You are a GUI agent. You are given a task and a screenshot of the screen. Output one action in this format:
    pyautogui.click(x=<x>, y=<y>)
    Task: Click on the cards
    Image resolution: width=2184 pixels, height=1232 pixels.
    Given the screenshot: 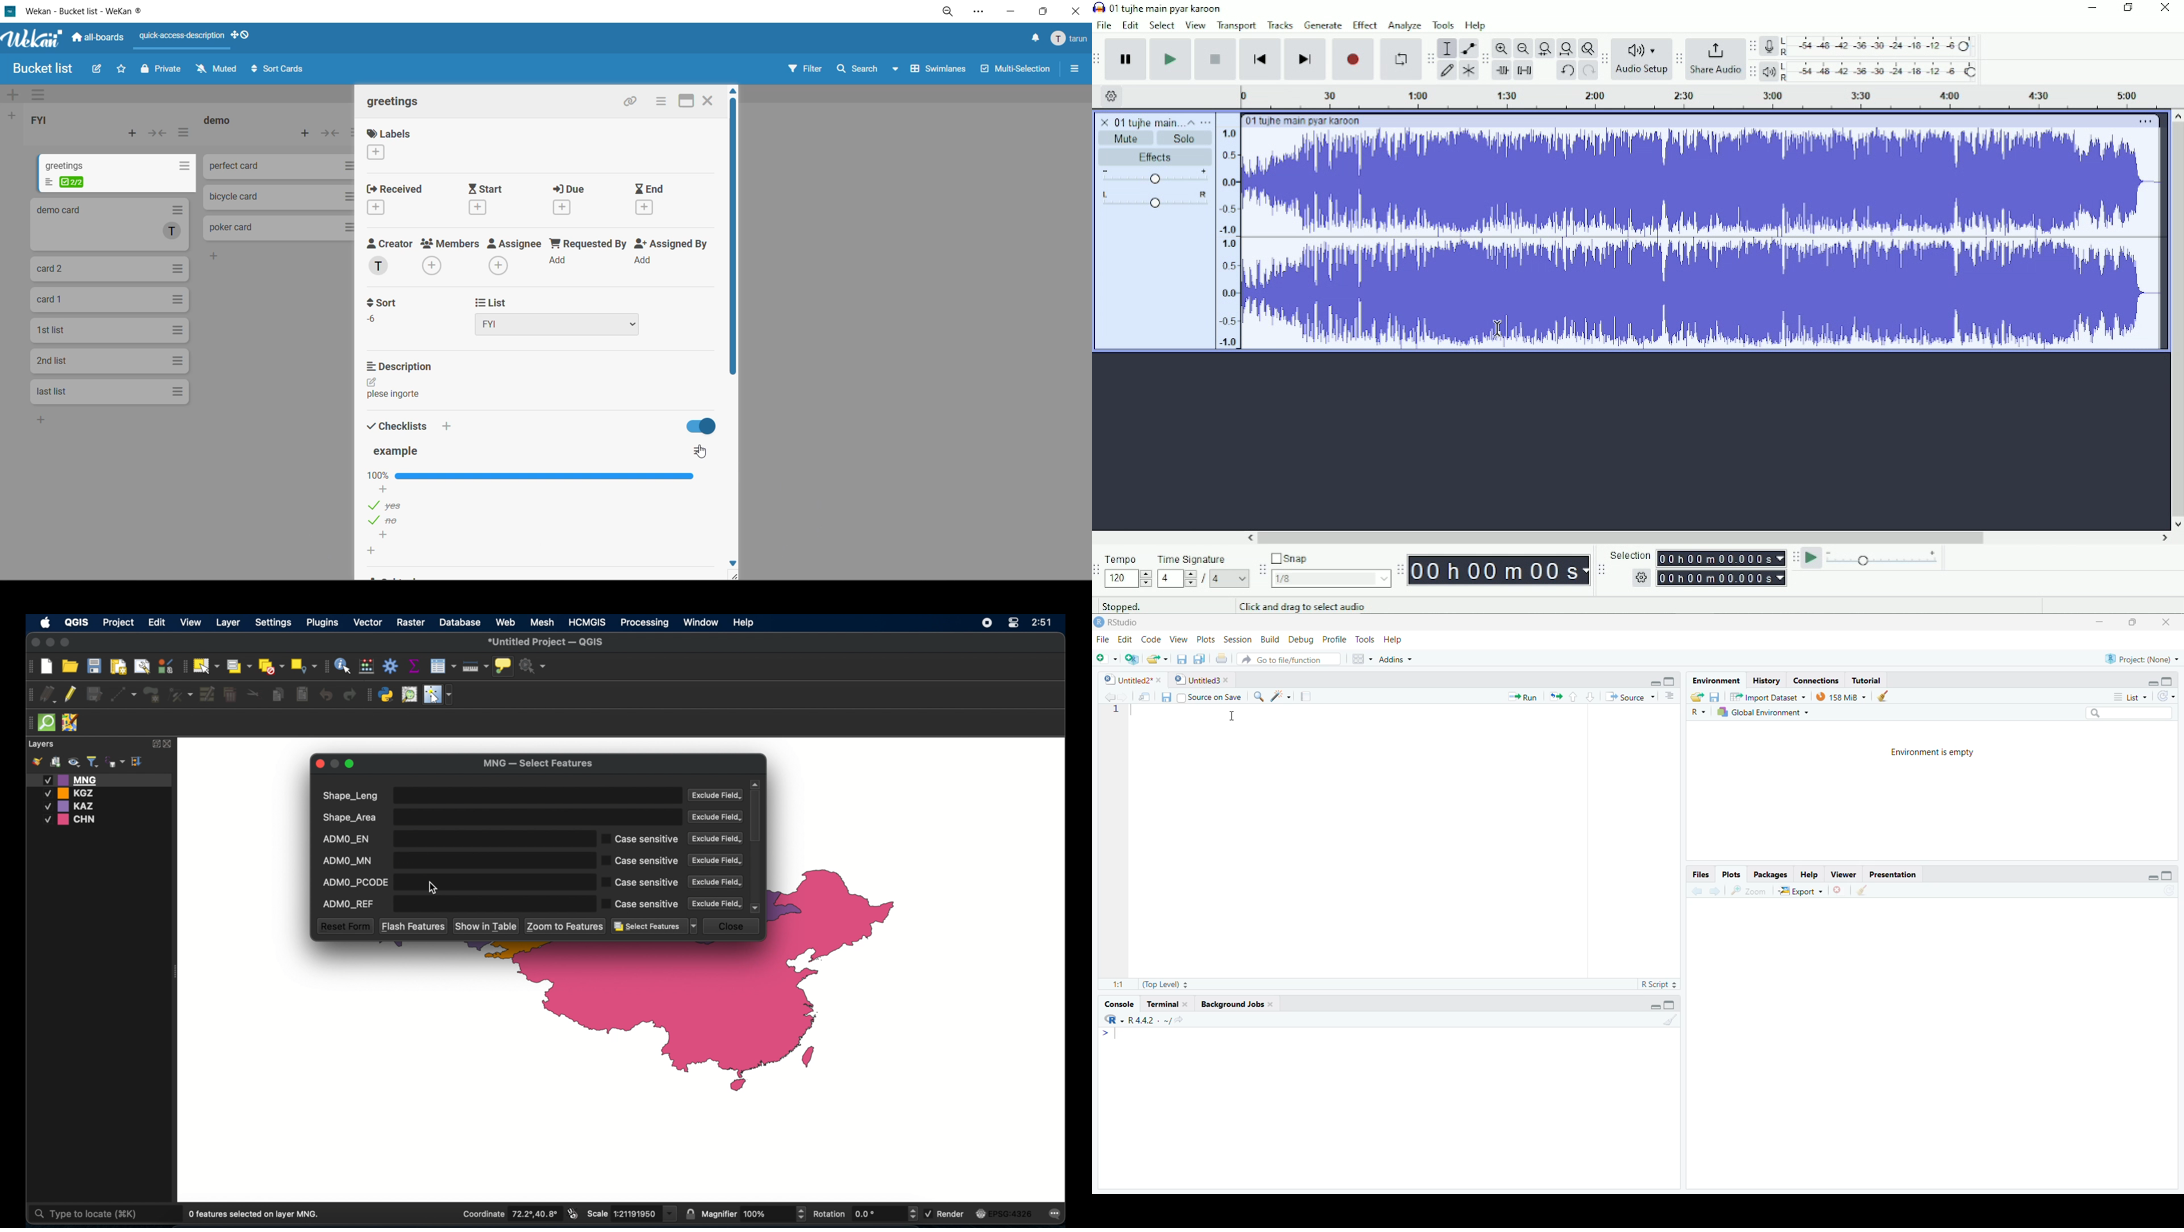 What is the action you would take?
    pyautogui.click(x=108, y=301)
    